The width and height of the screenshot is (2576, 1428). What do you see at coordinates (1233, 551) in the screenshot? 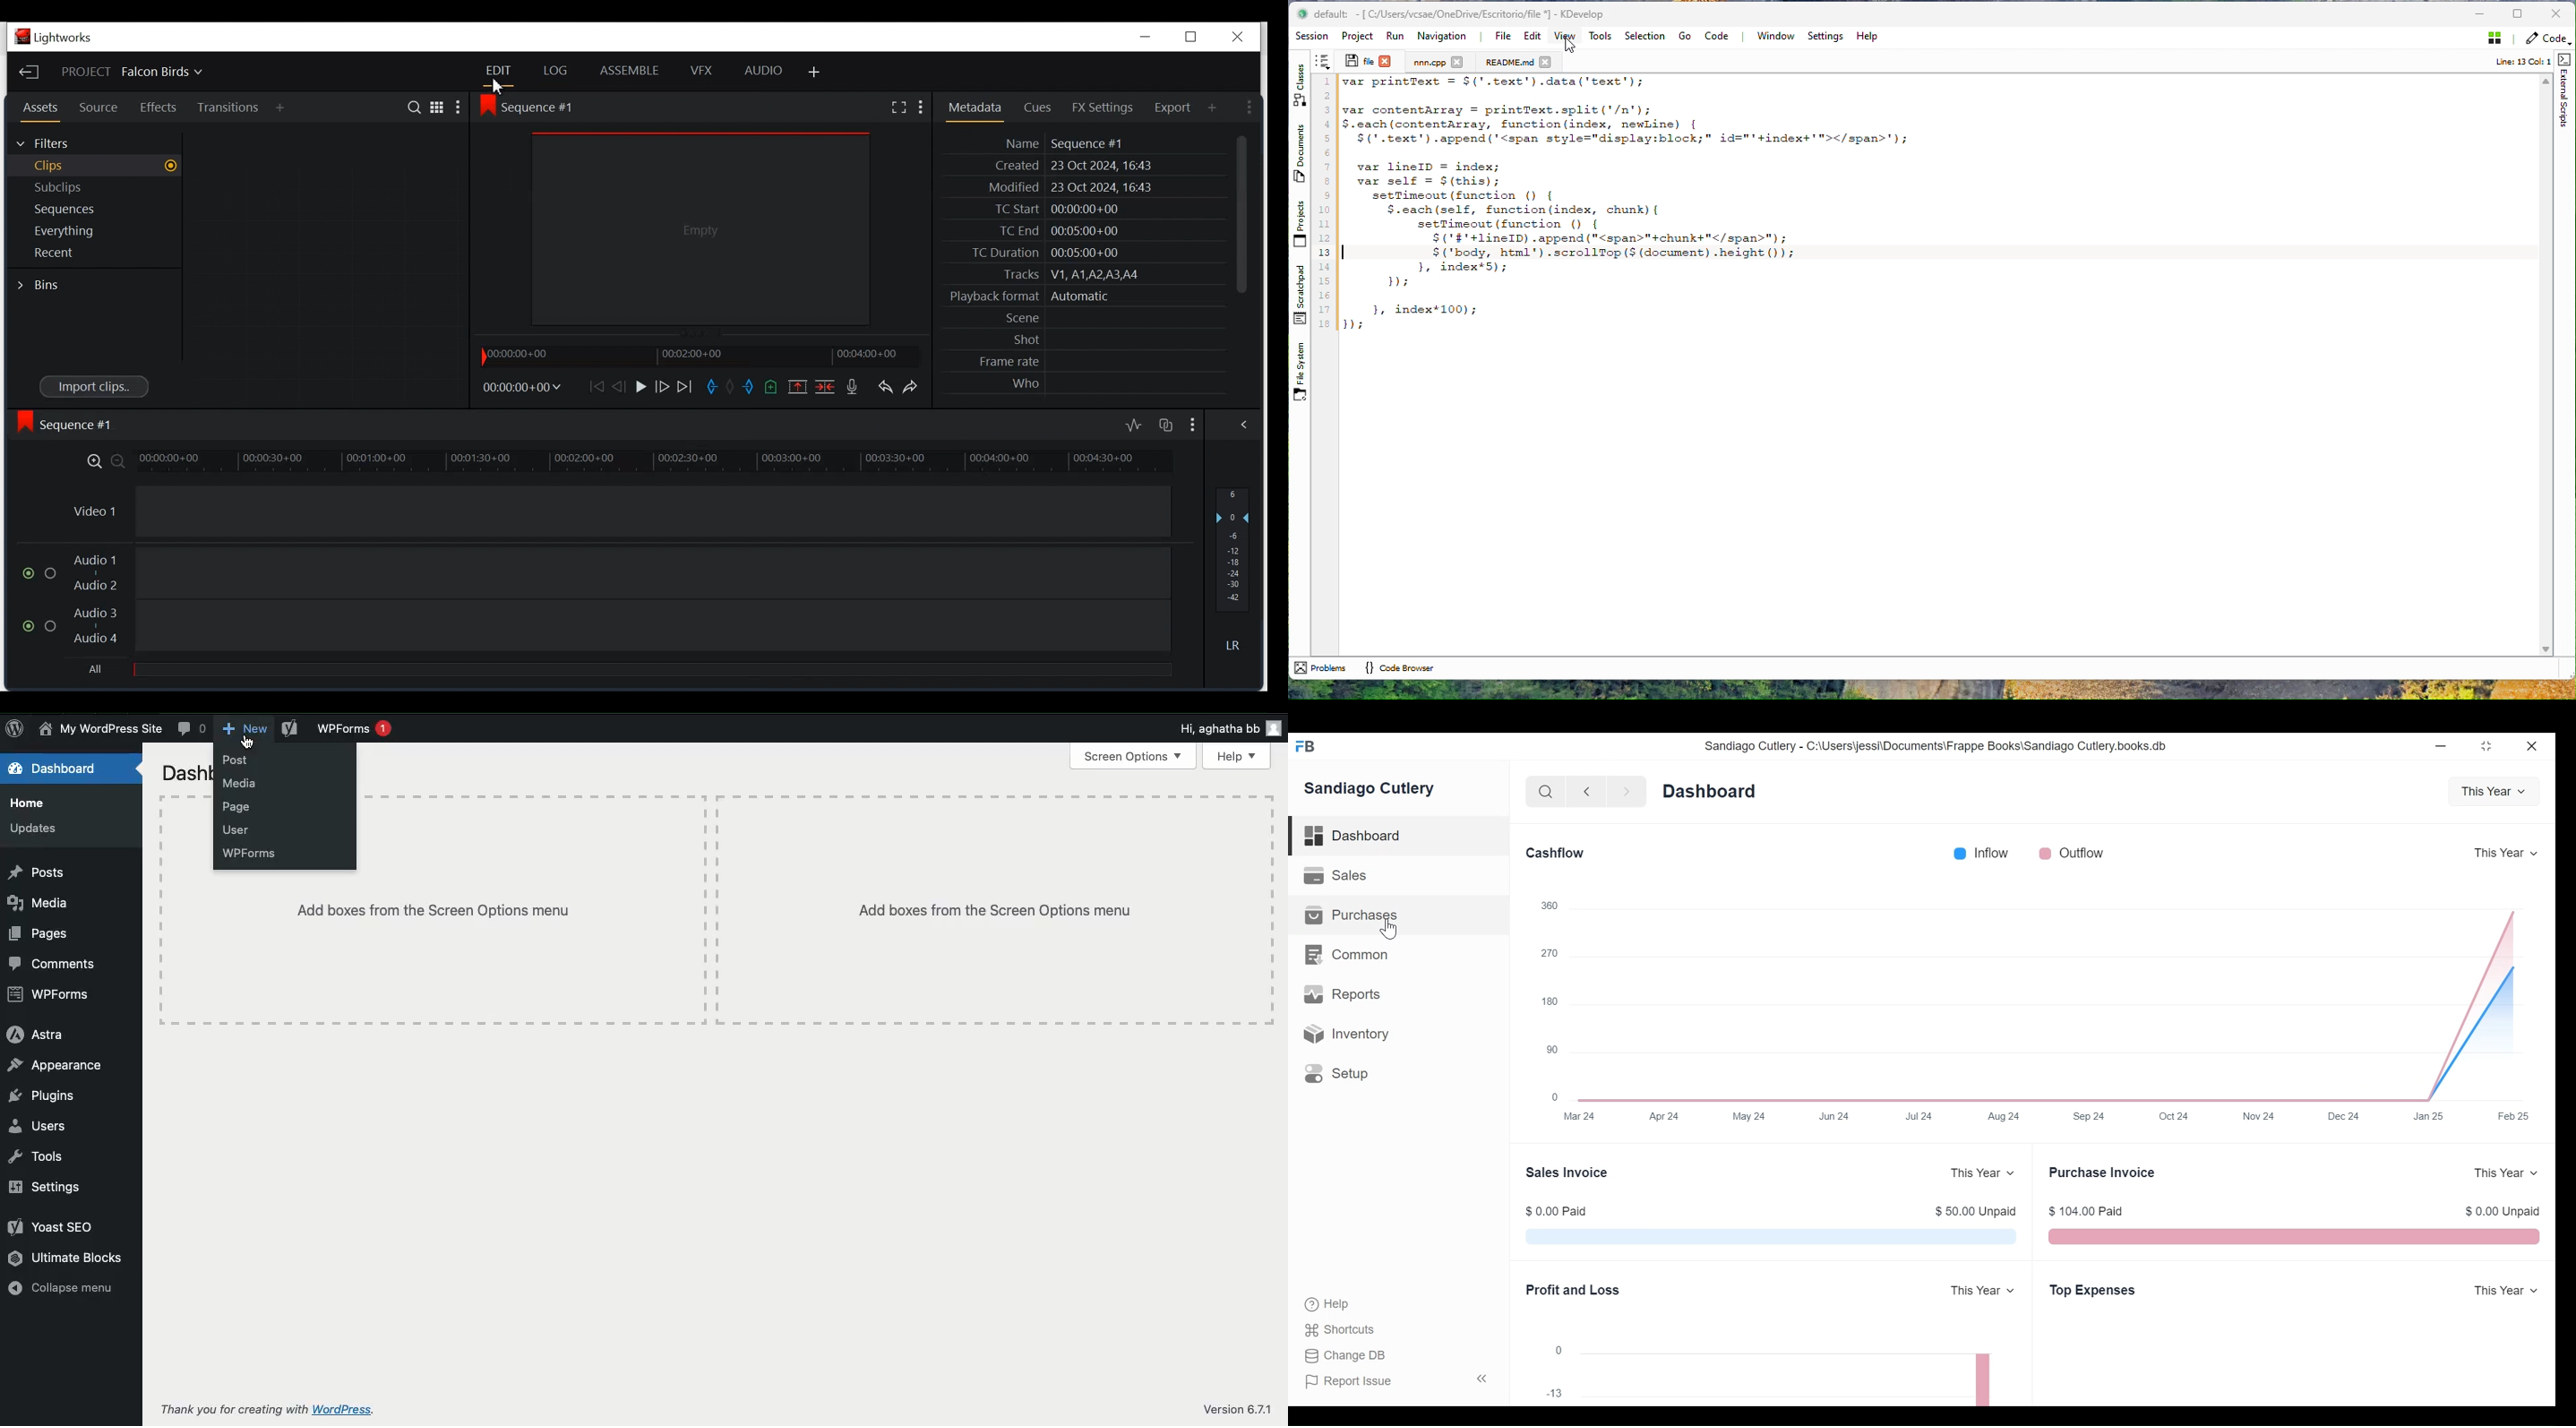
I see `Audio output level dB` at bounding box center [1233, 551].